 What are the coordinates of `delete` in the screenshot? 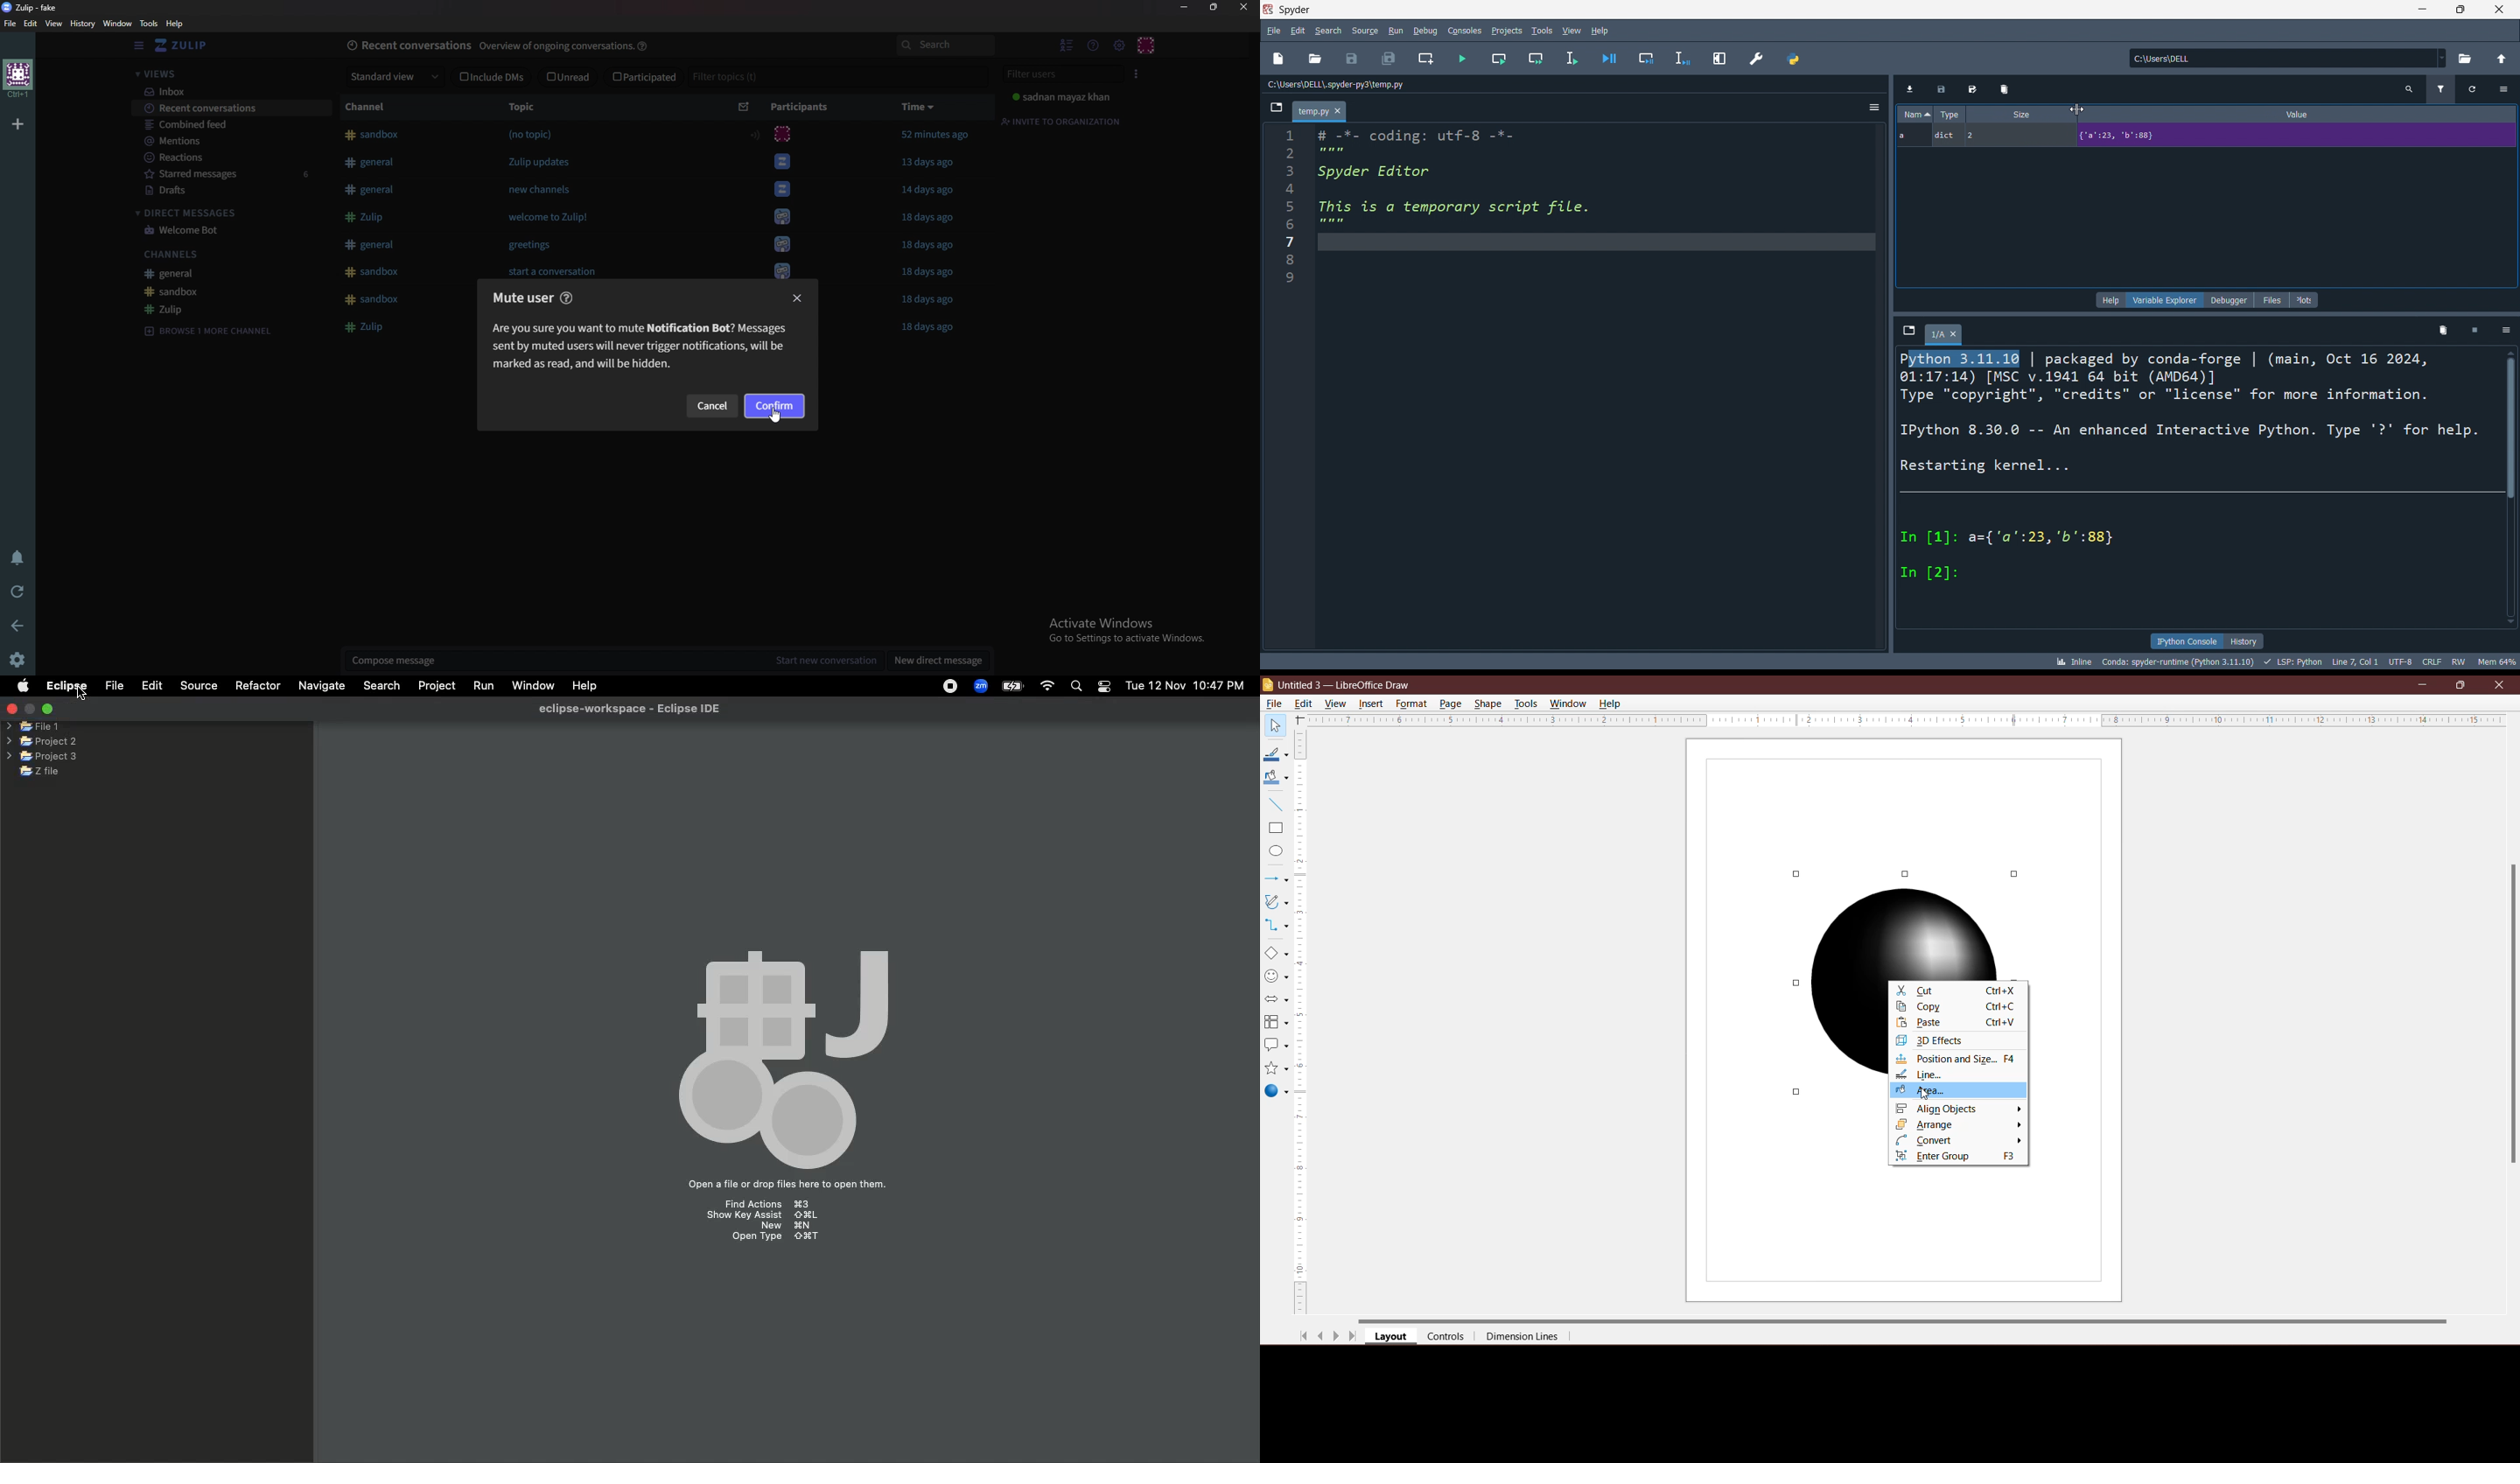 It's located at (2444, 330).